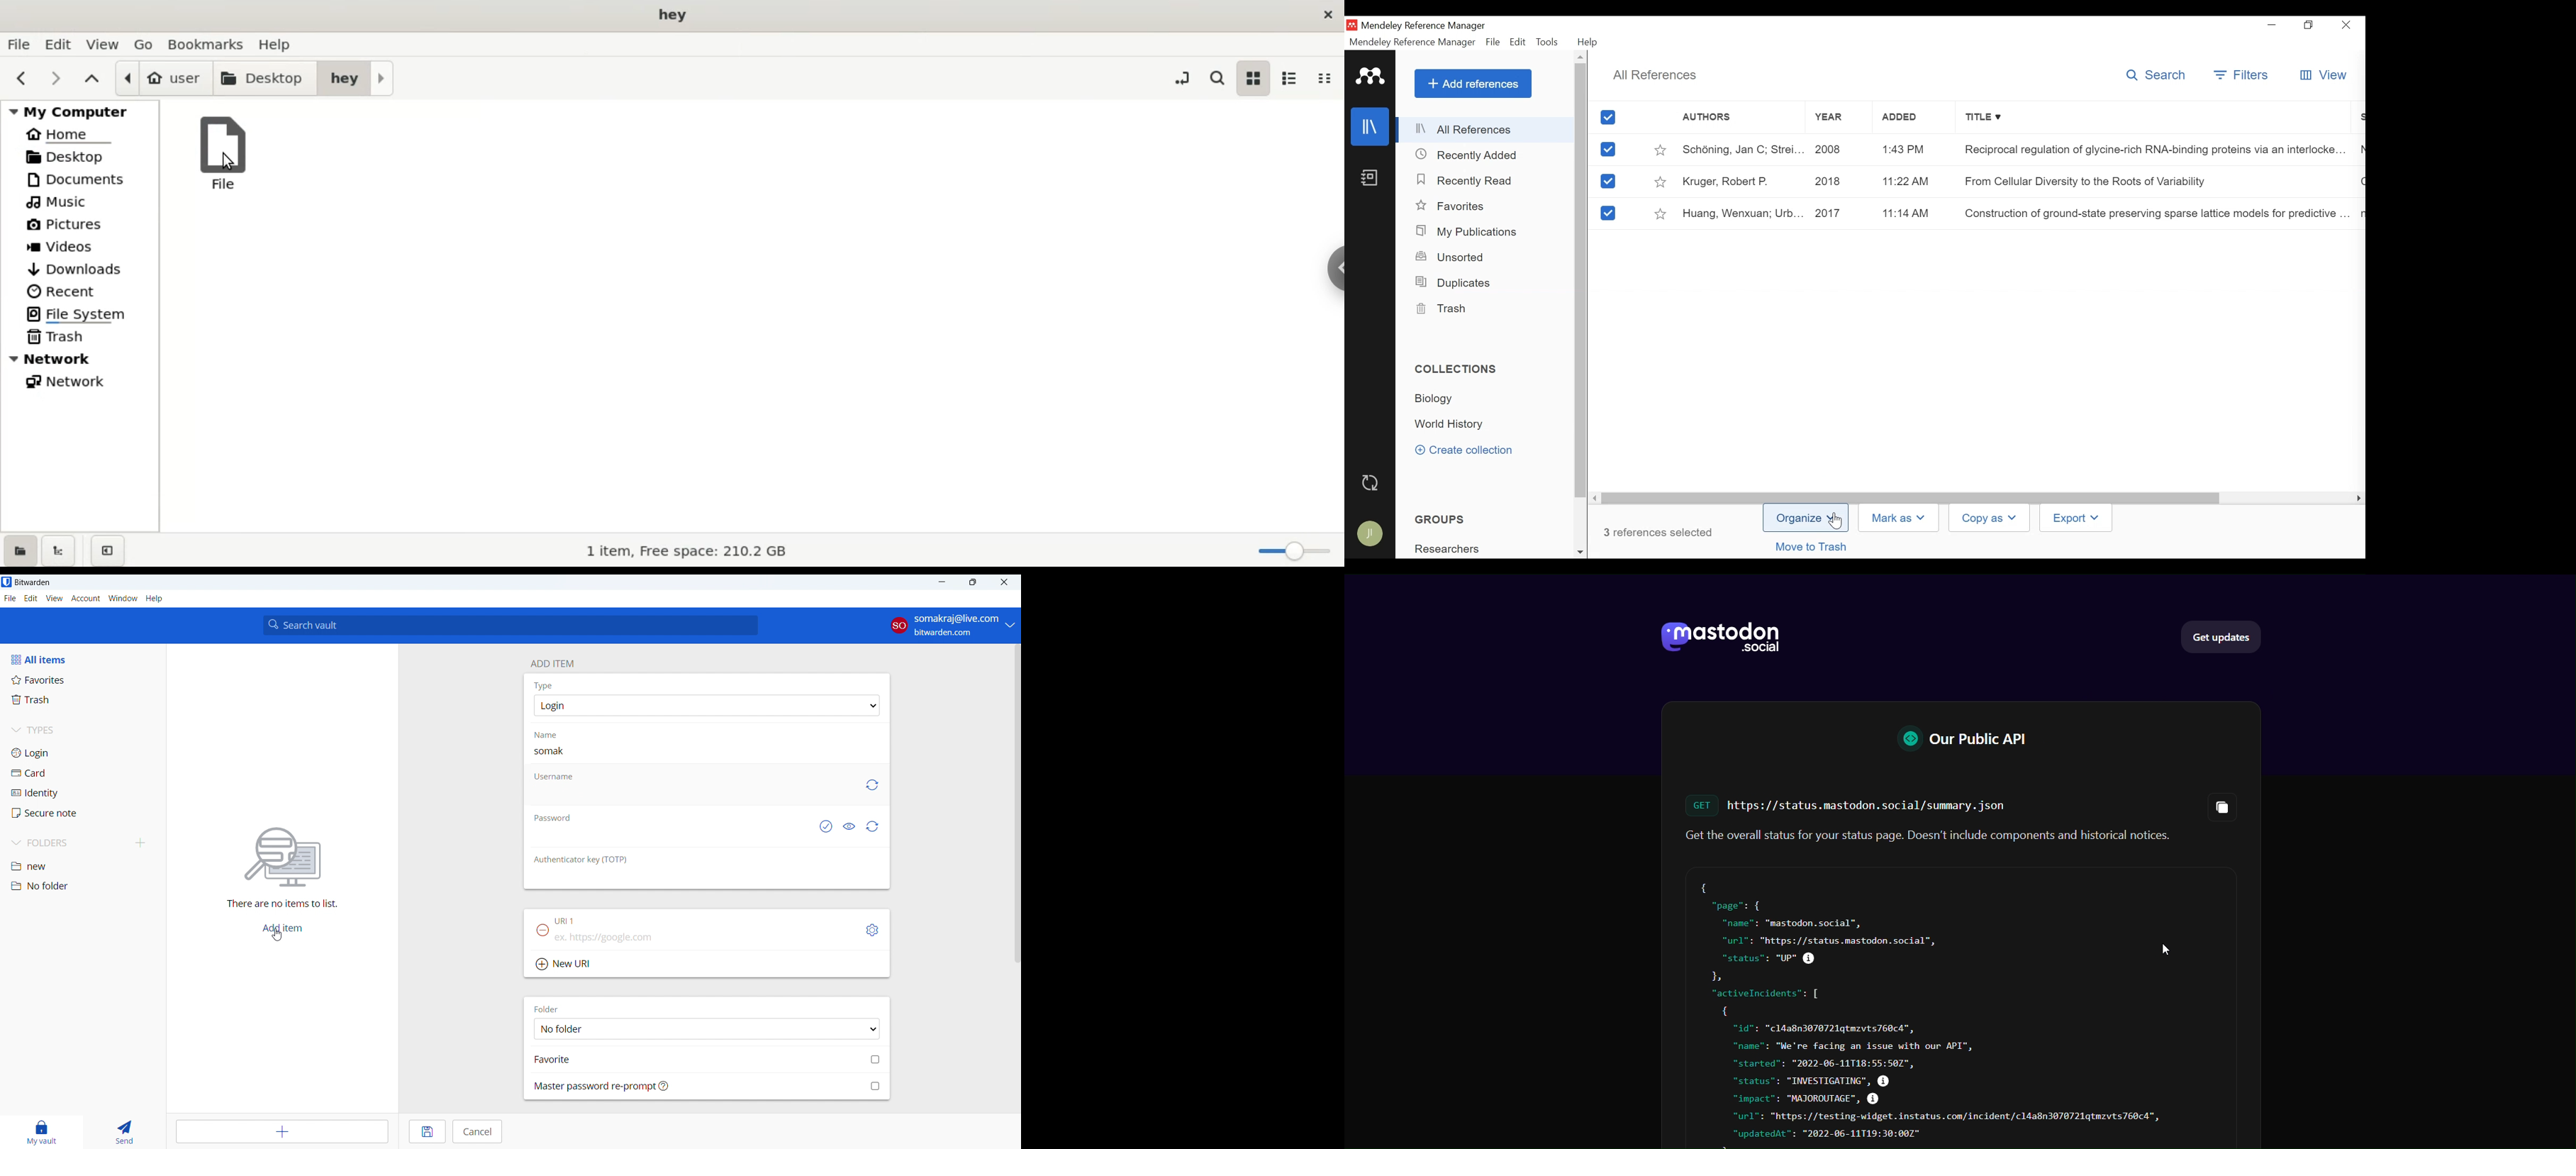 This screenshot has height=1176, width=2576. What do you see at coordinates (2222, 808) in the screenshot?
I see `Copy` at bounding box center [2222, 808].